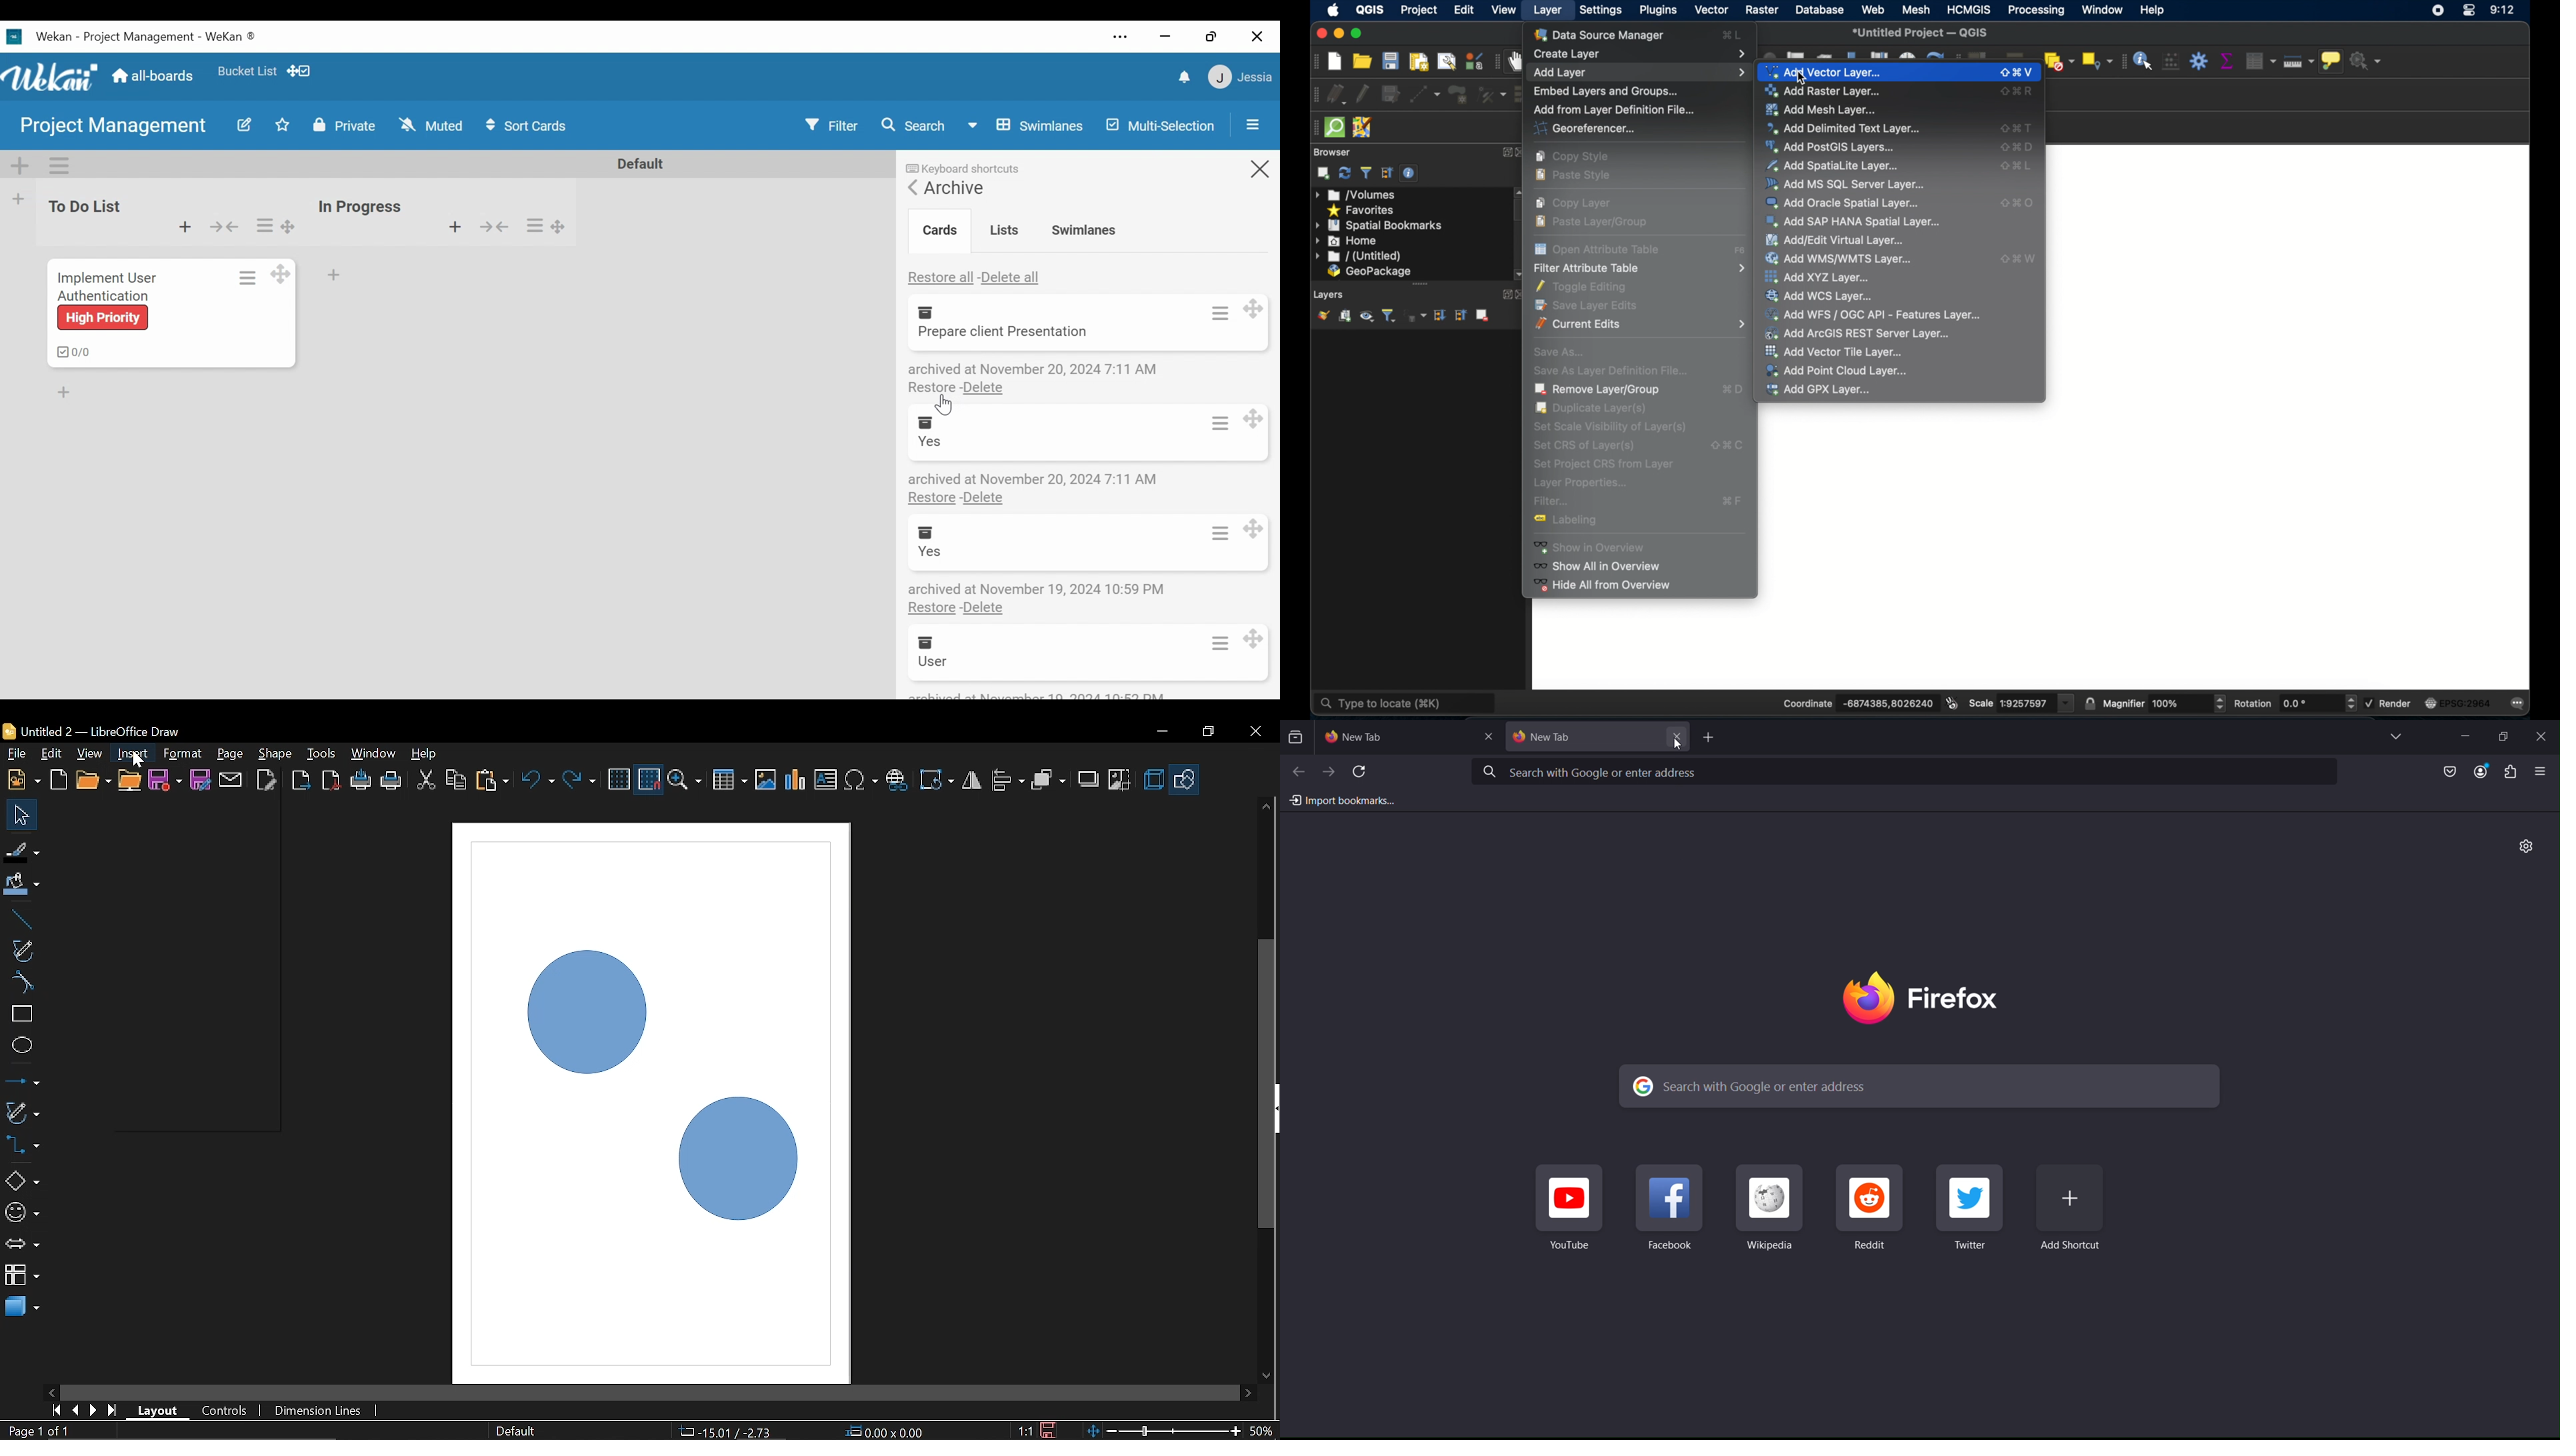 This screenshot has width=2576, height=1456. I want to click on Collapse, so click(492, 227).